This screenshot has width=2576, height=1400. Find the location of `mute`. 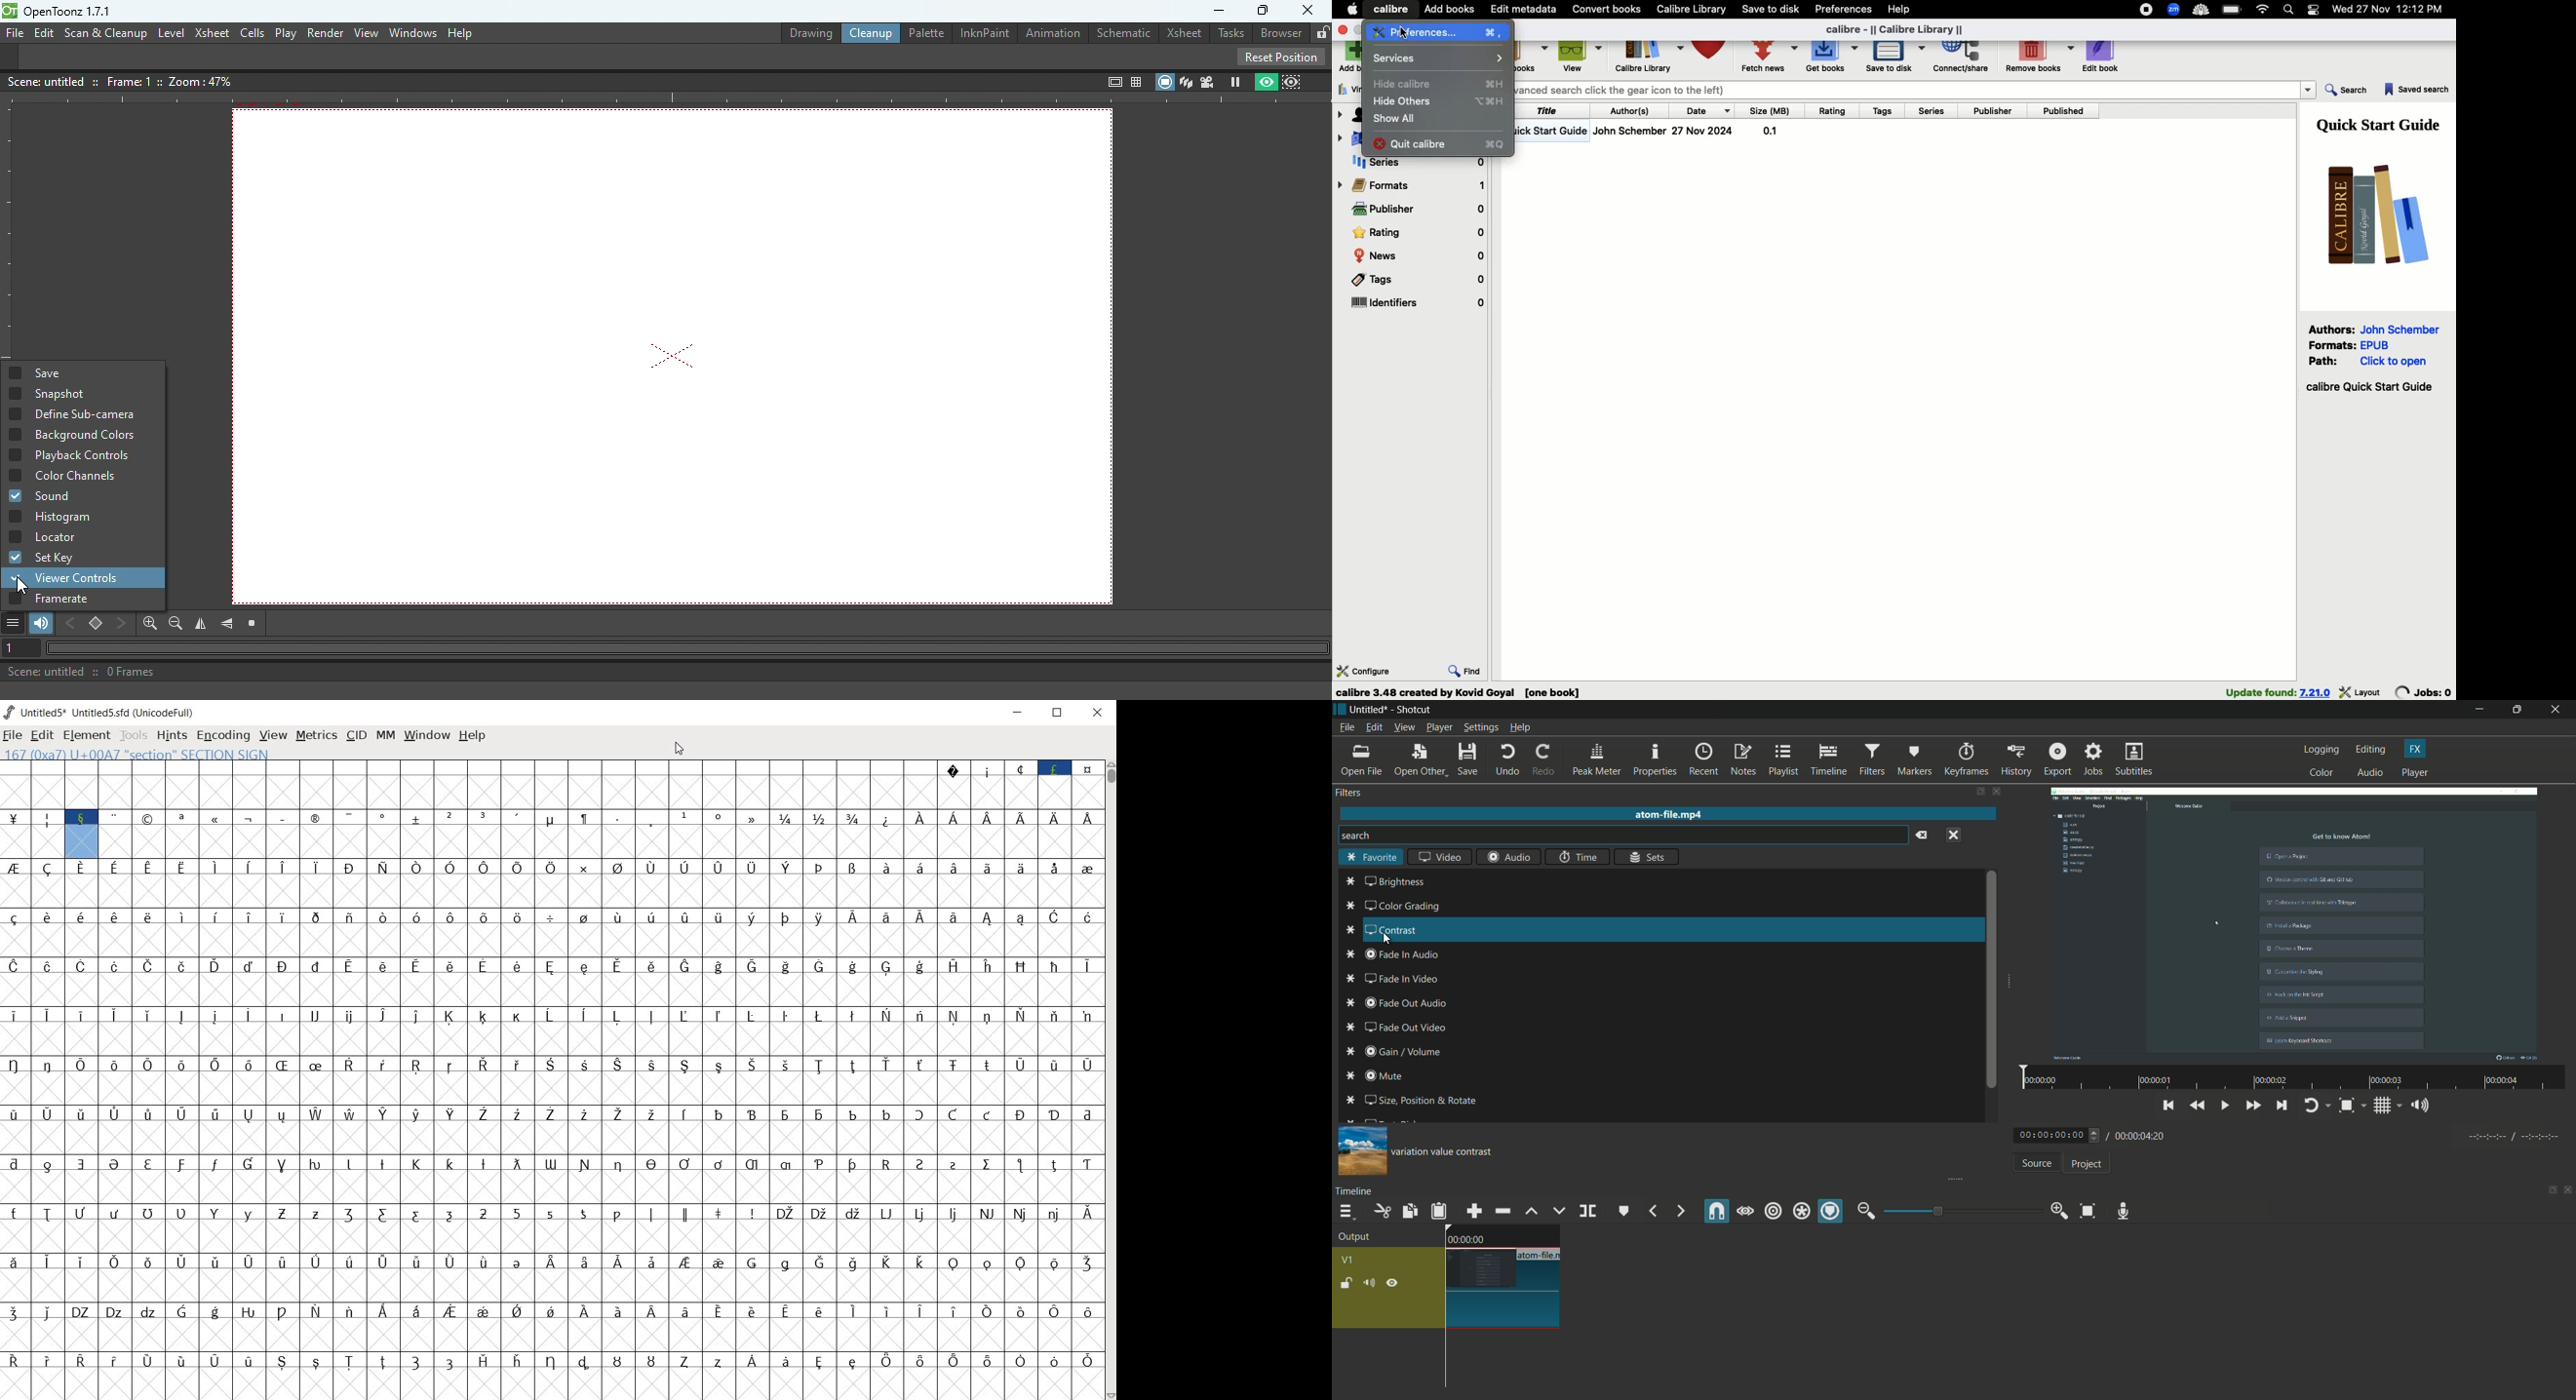

mute is located at coordinates (1378, 1077).